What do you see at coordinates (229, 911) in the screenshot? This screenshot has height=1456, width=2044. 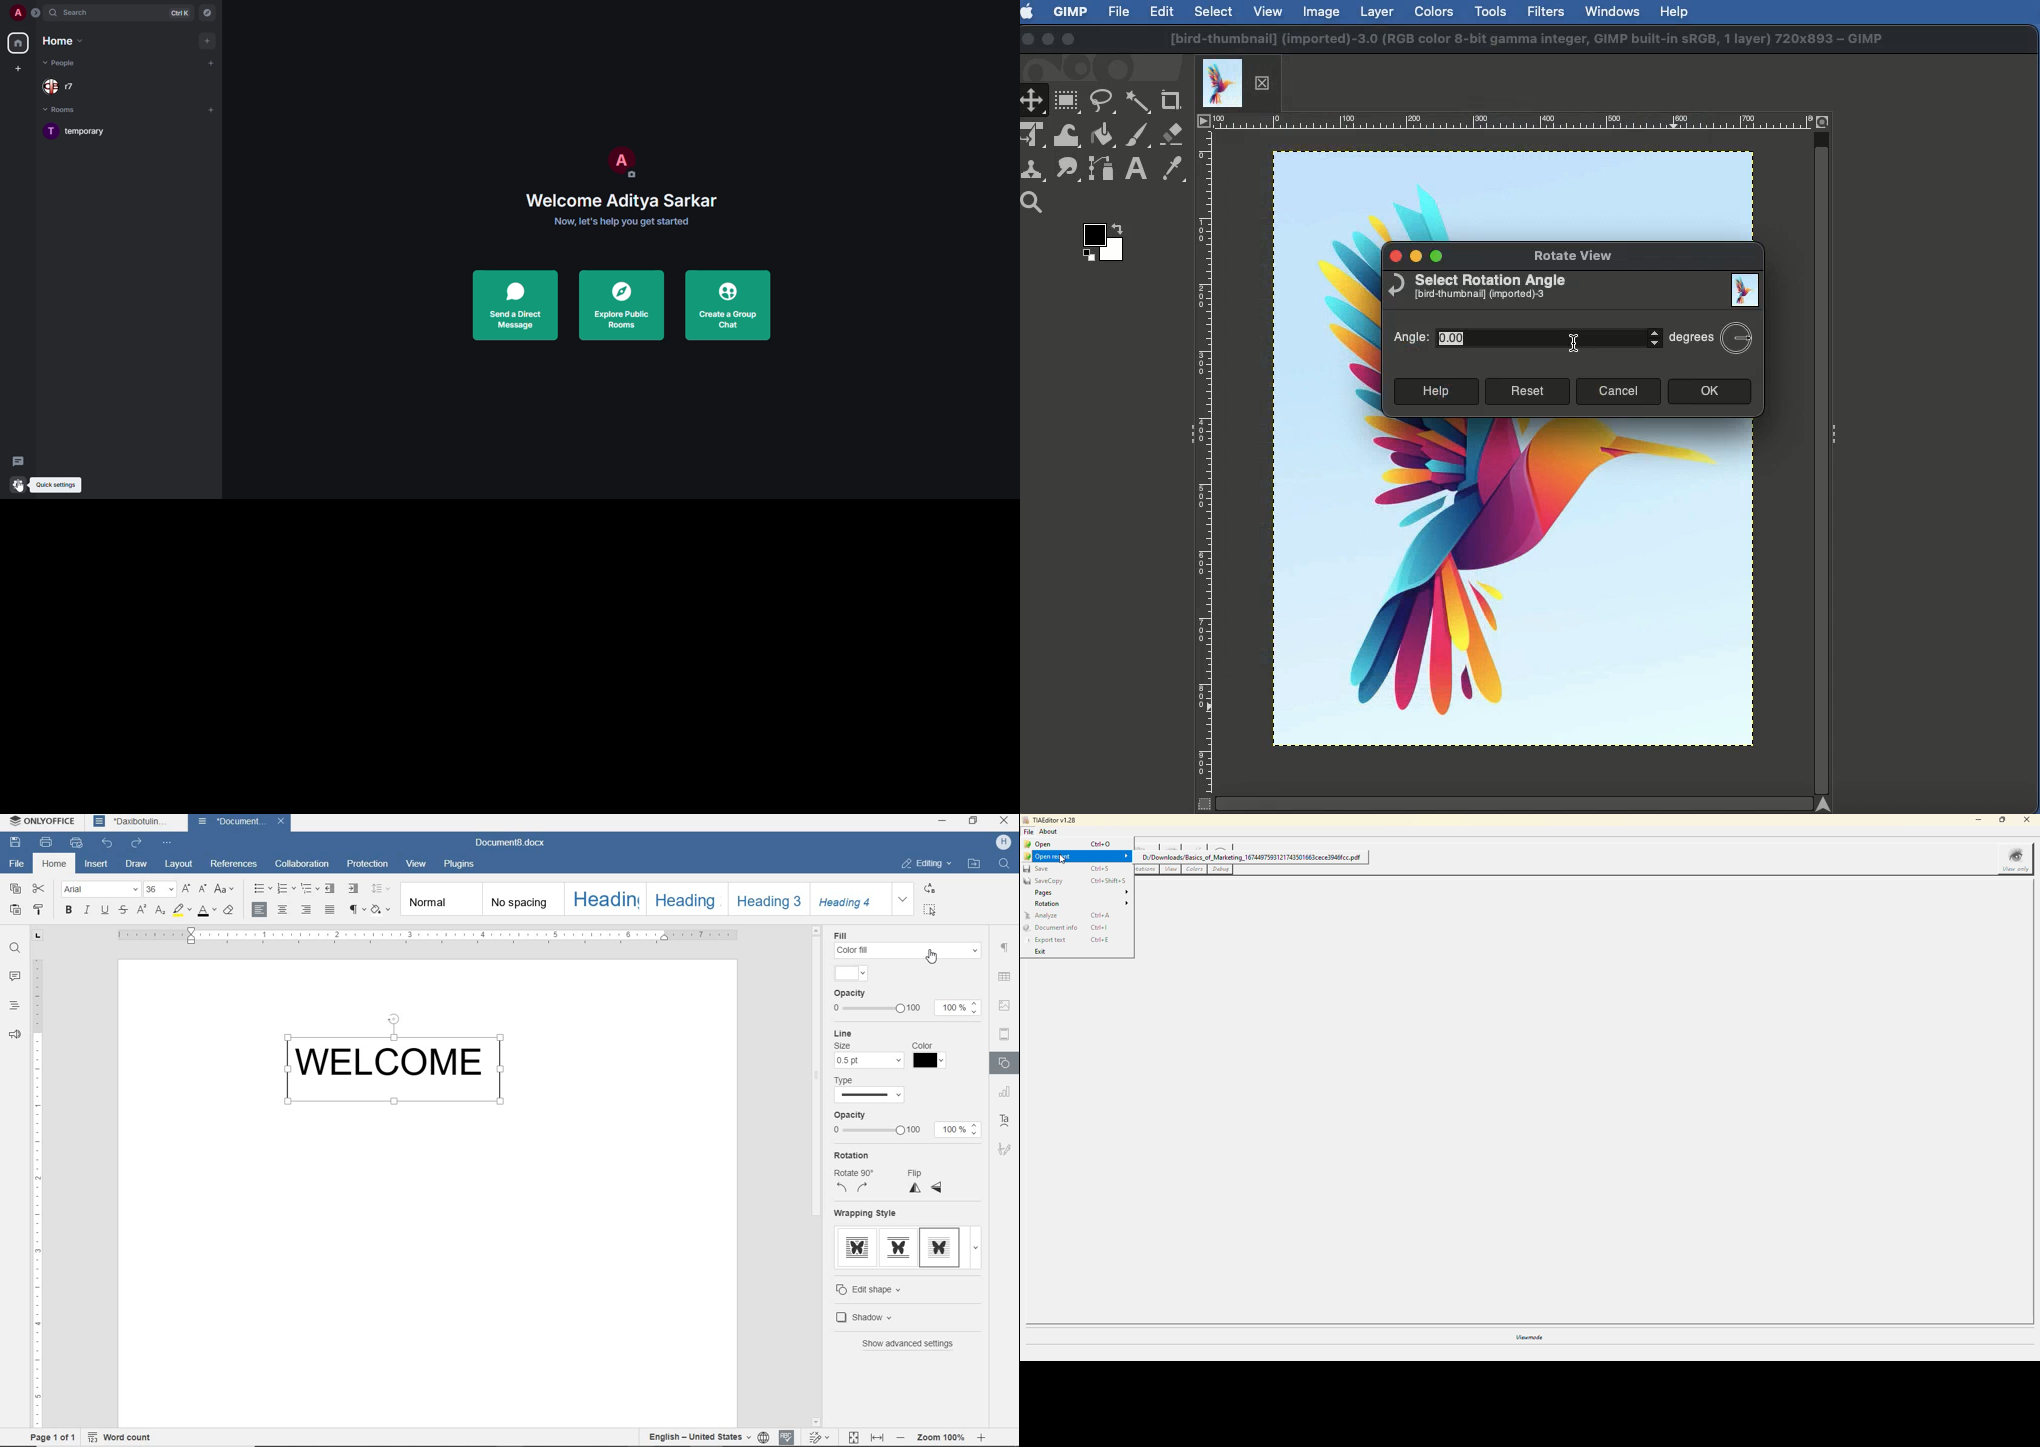 I see `CLEAR STYLE` at bounding box center [229, 911].